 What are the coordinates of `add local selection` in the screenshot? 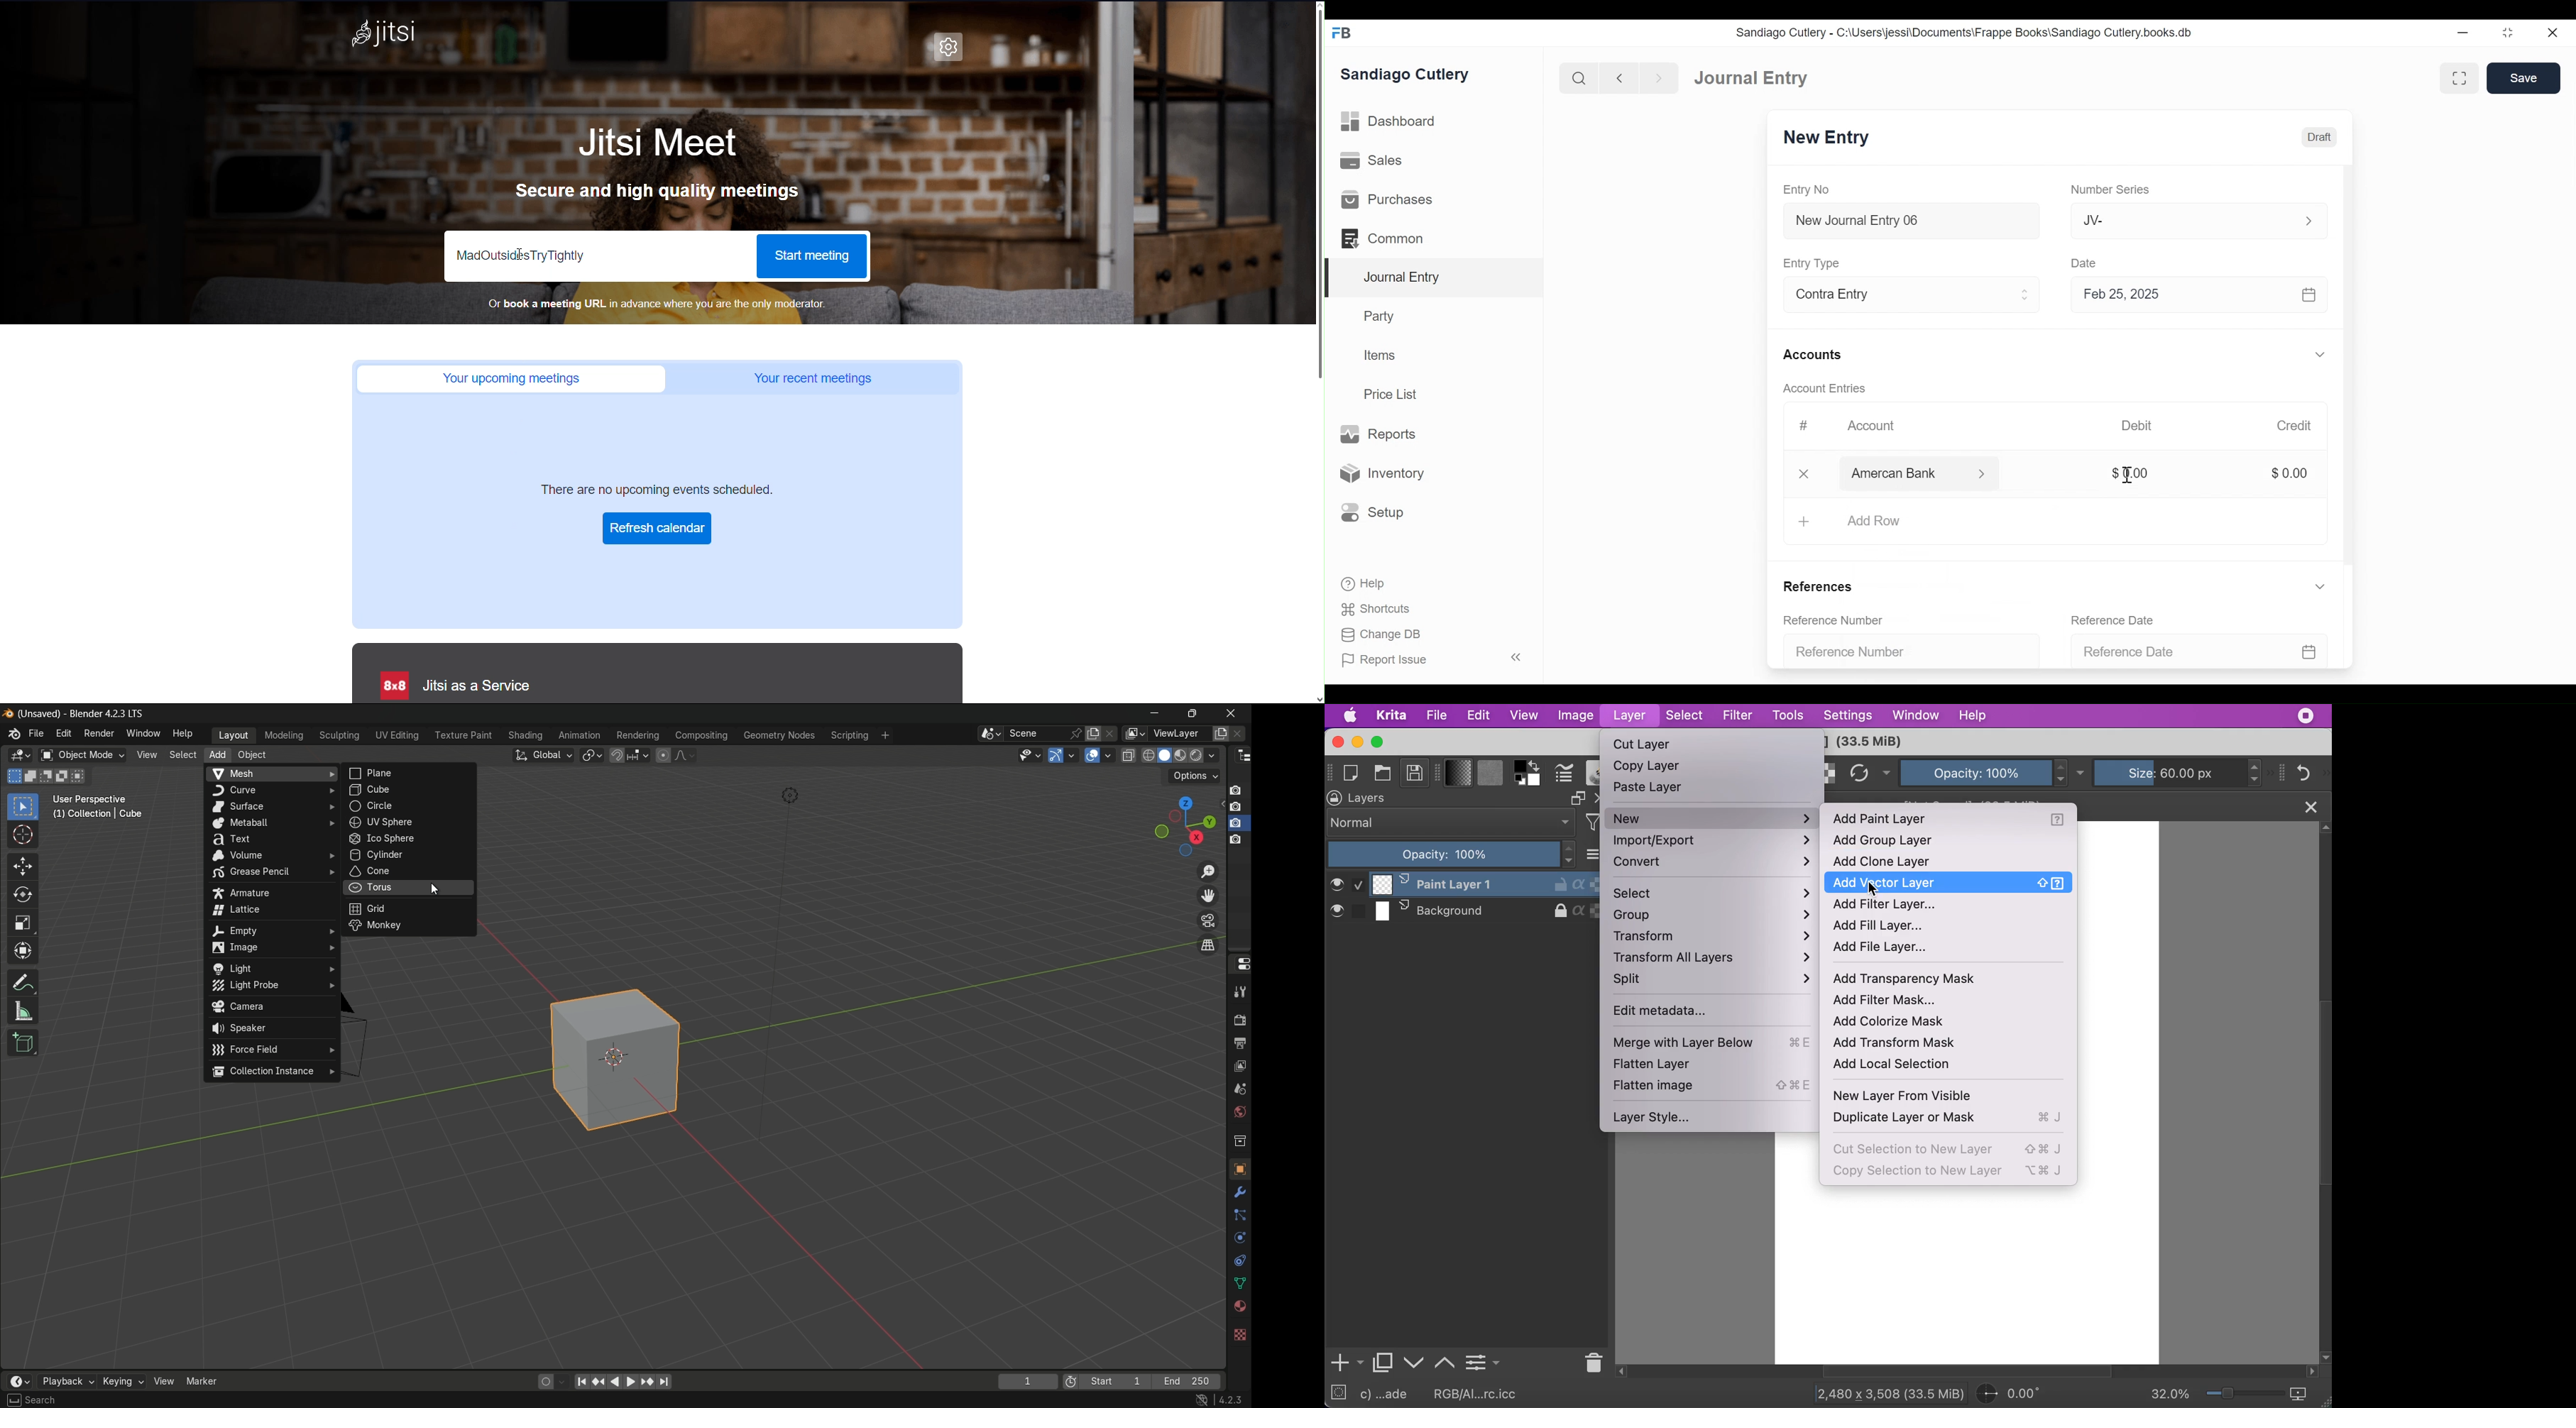 It's located at (1901, 1066).